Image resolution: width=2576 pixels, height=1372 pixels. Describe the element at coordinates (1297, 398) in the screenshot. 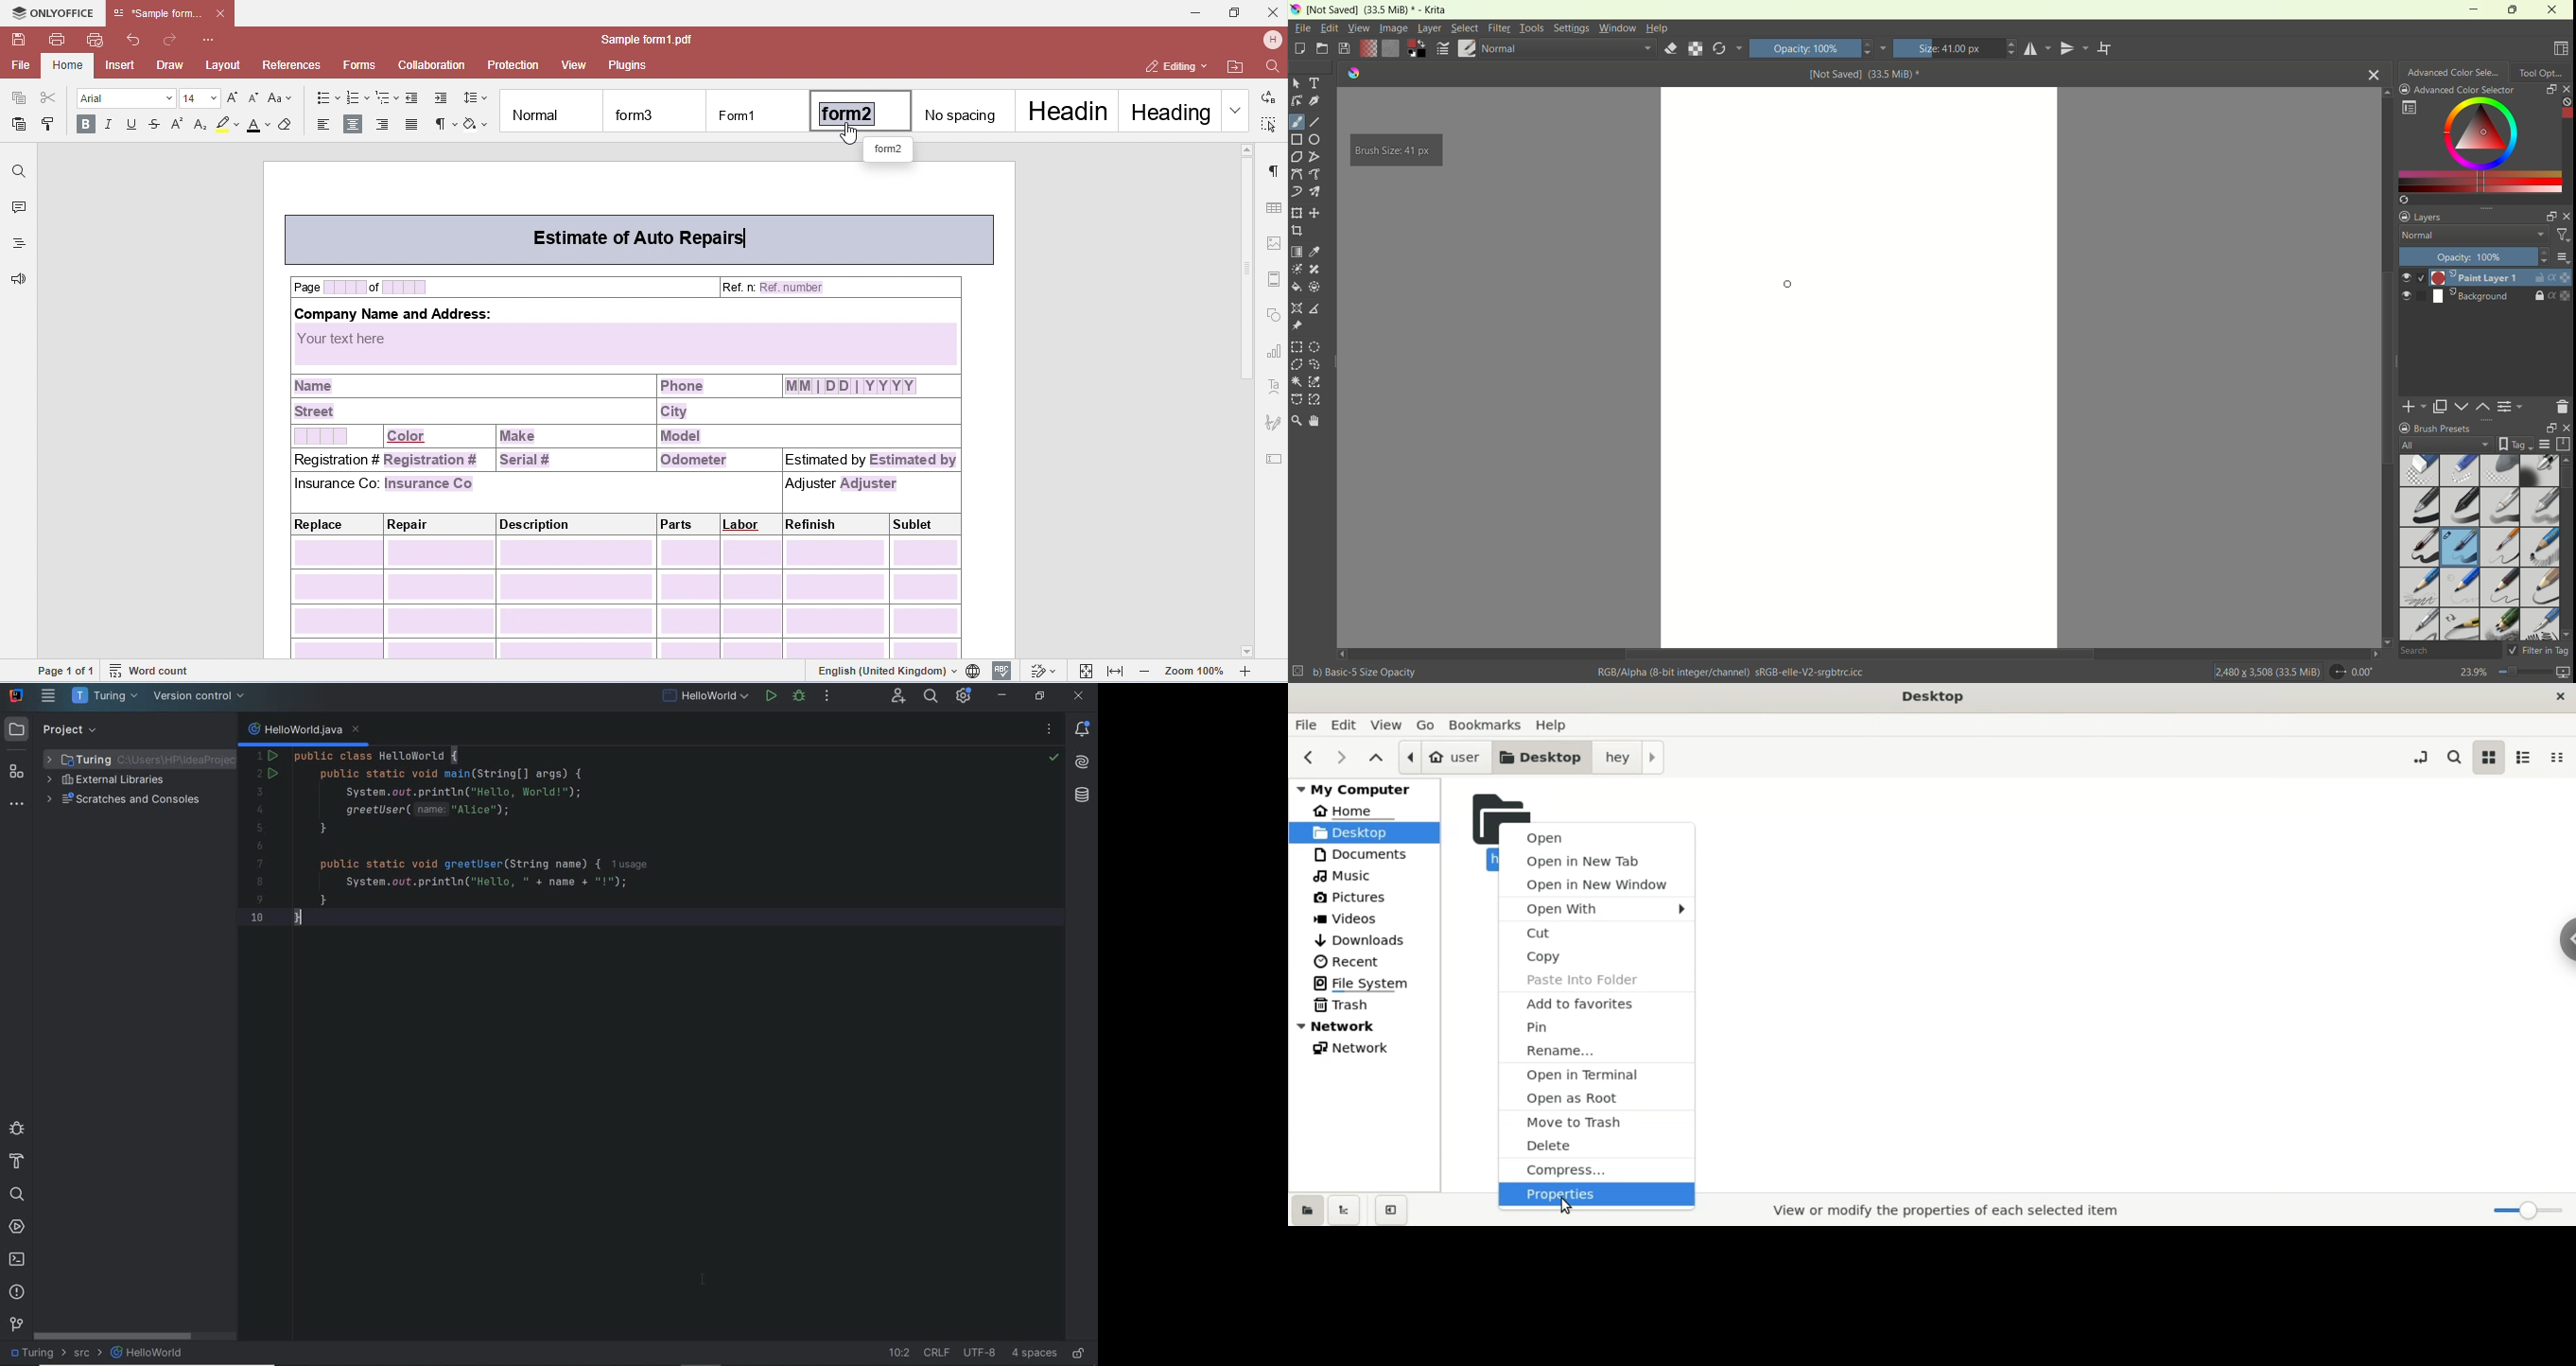

I see `bezier curve selection` at that location.